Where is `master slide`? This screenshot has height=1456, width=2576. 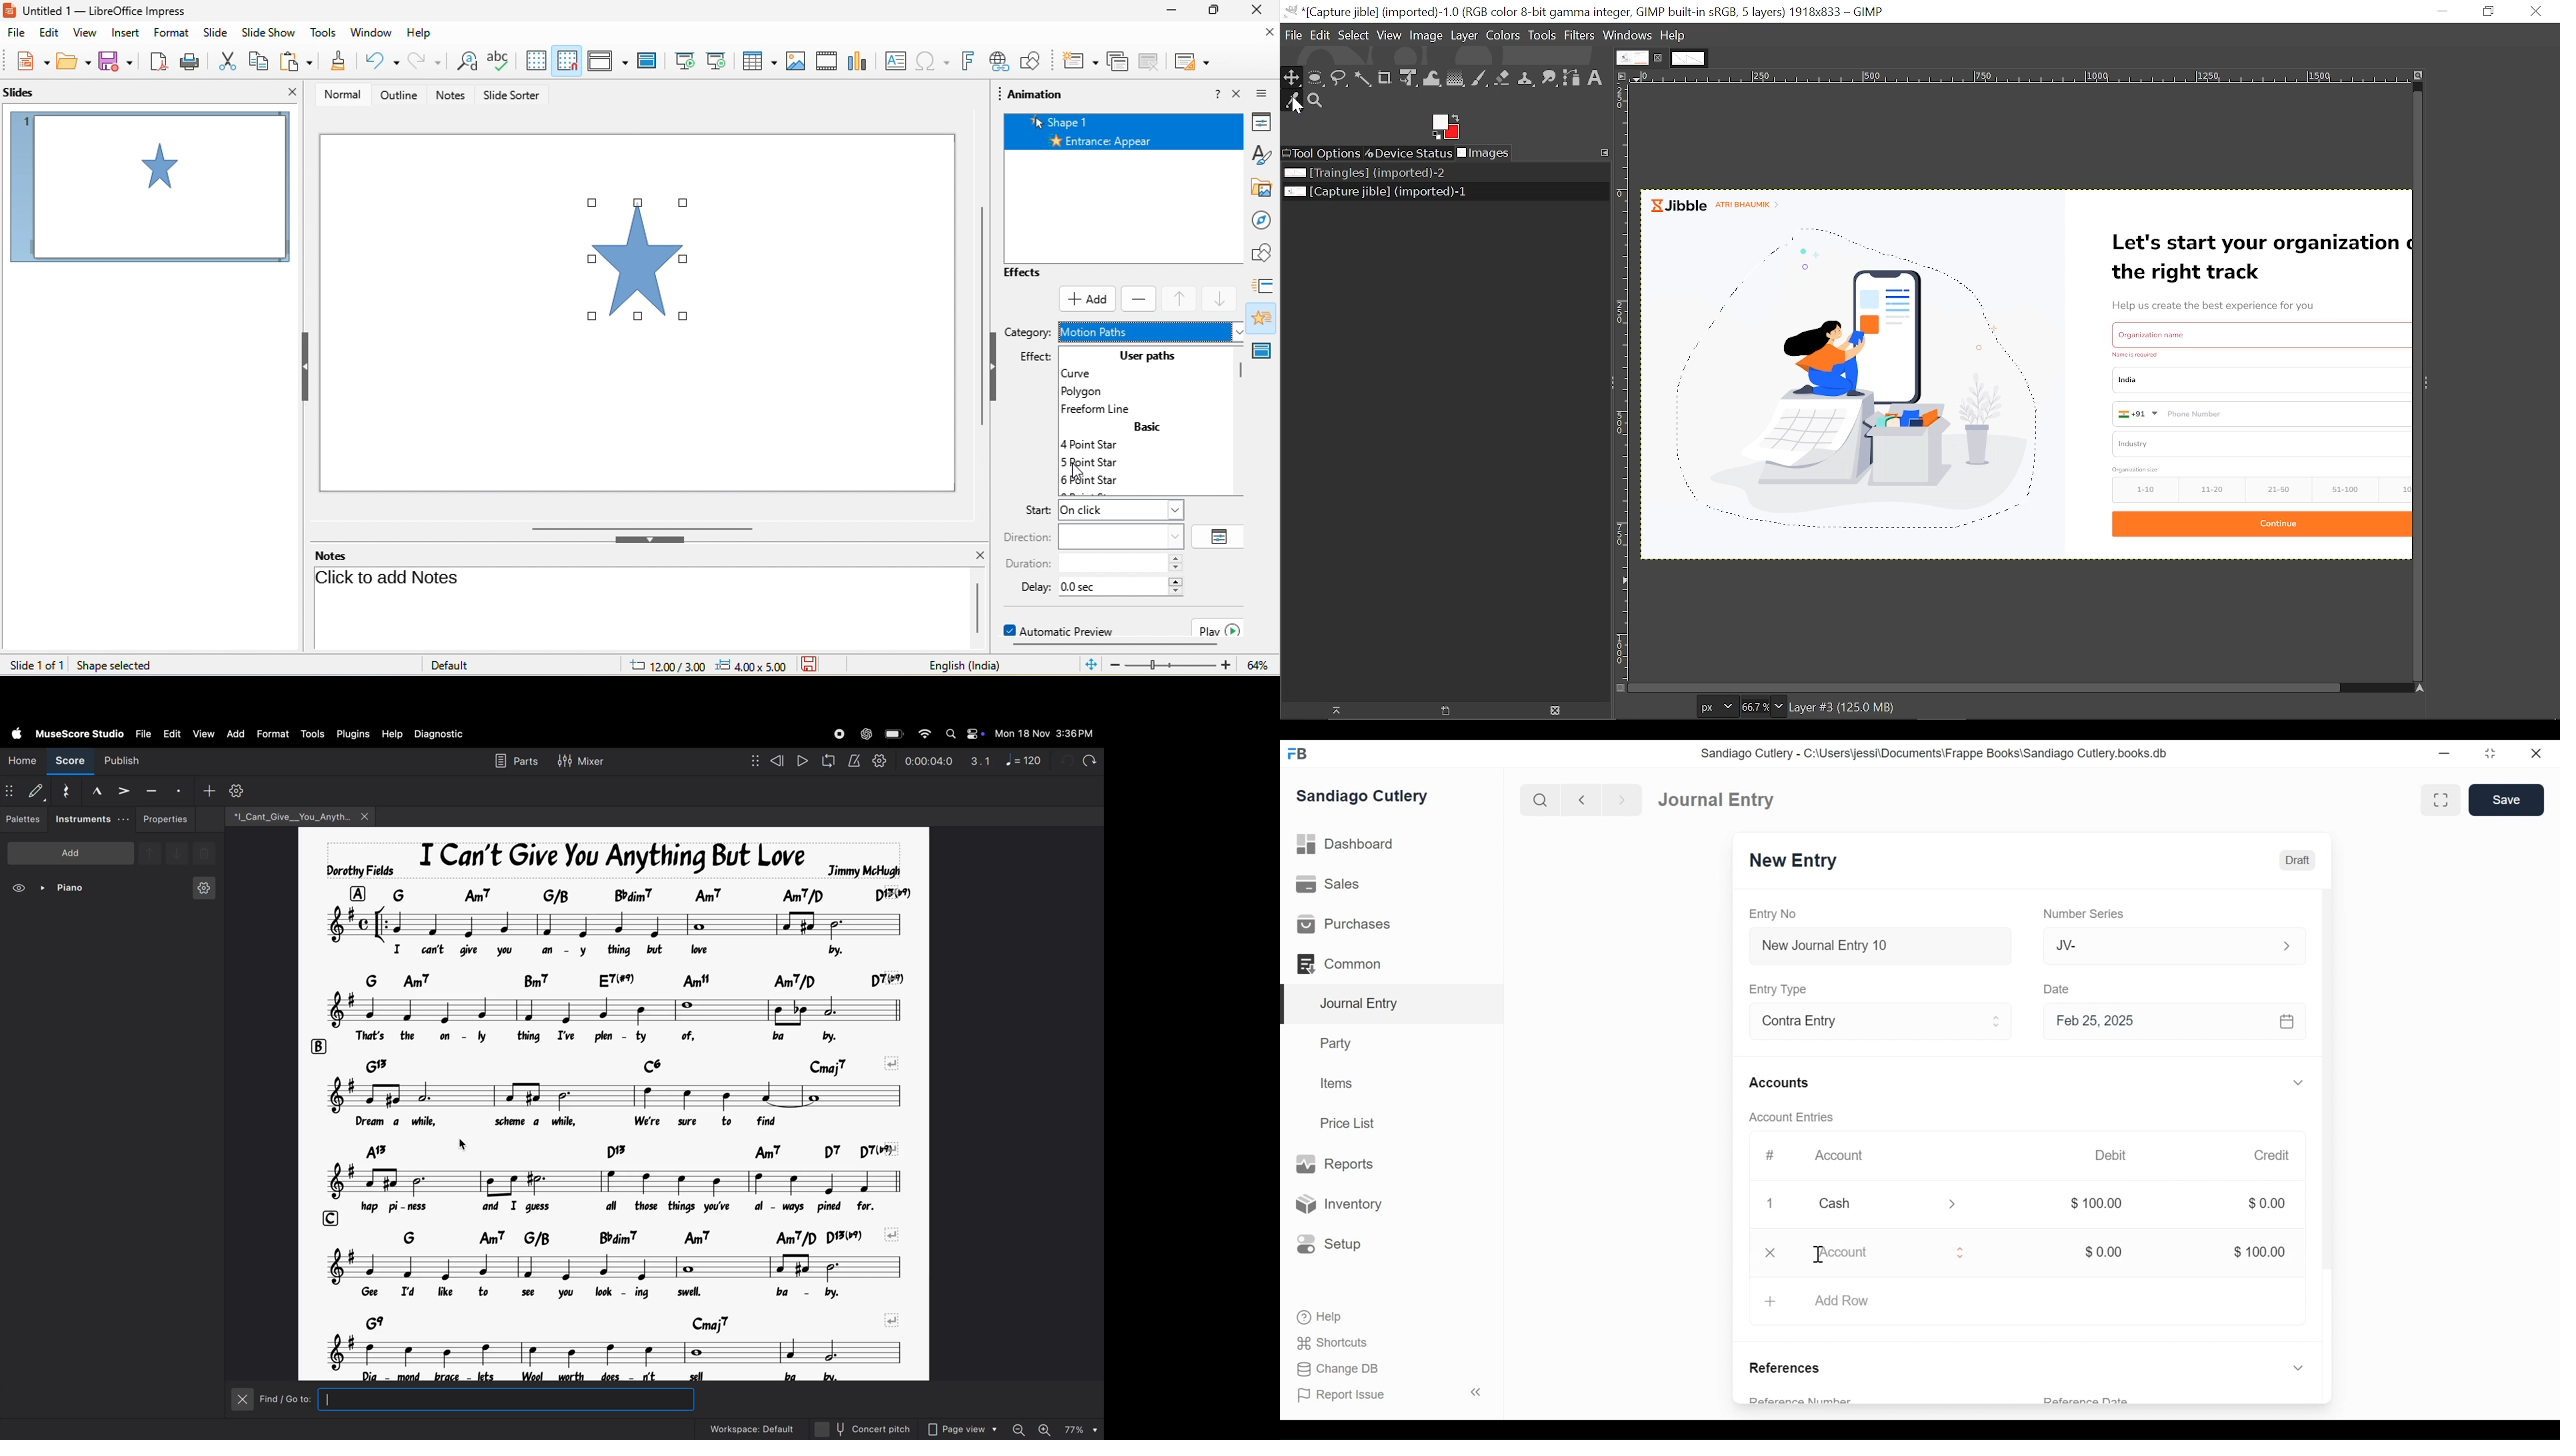
master slide is located at coordinates (648, 61).